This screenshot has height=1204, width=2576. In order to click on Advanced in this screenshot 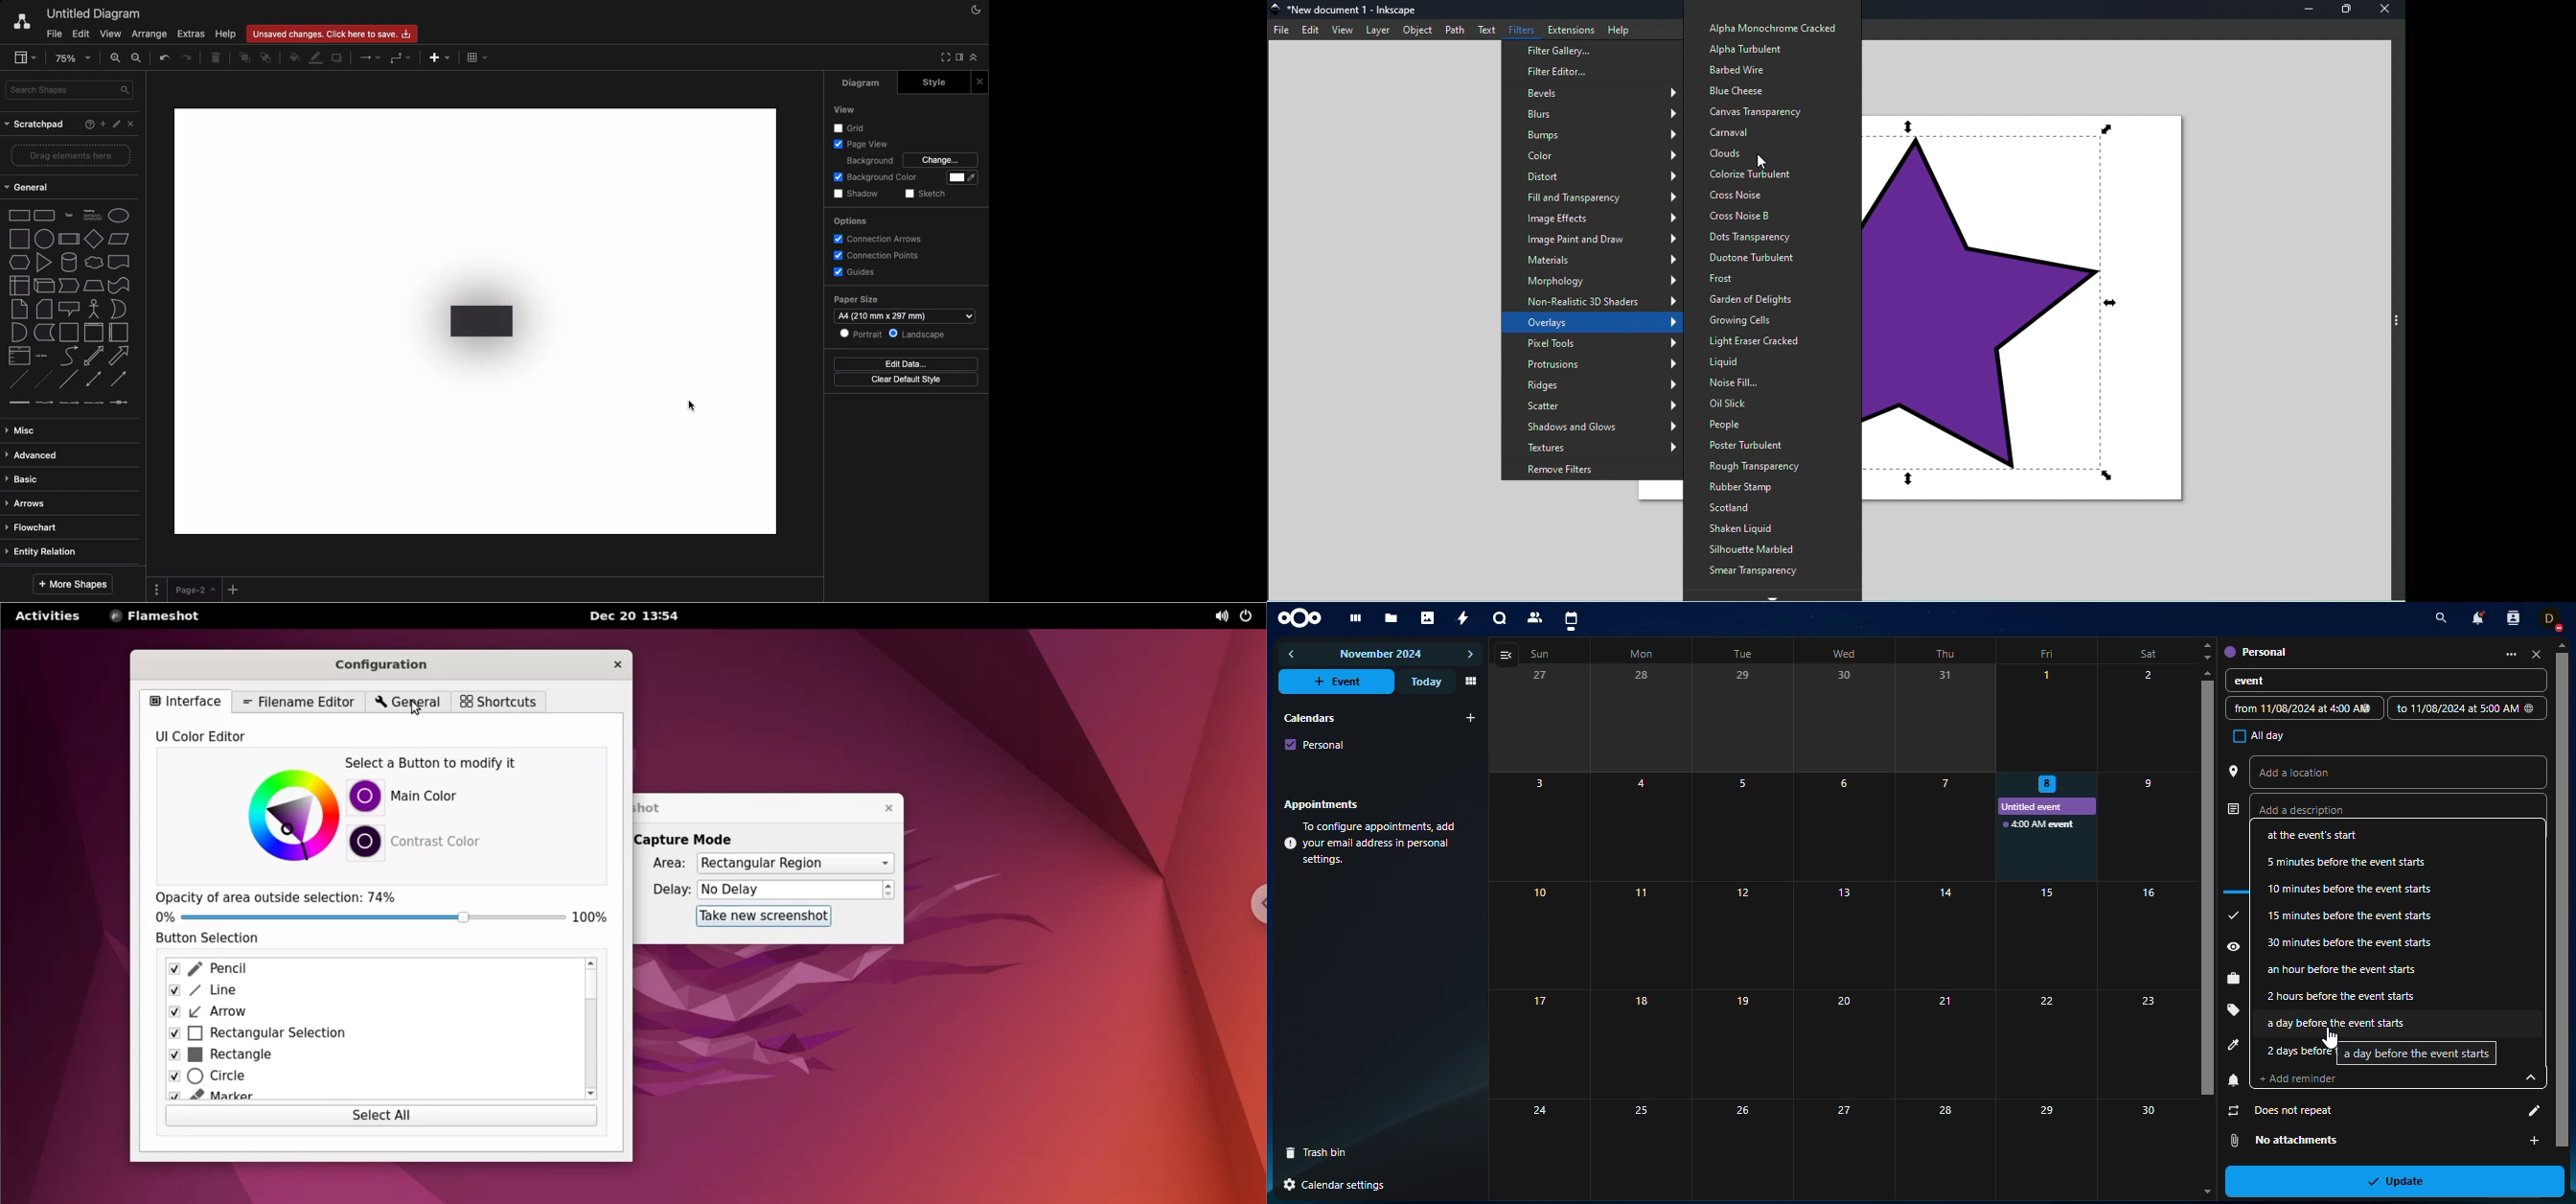, I will do `click(38, 455)`.